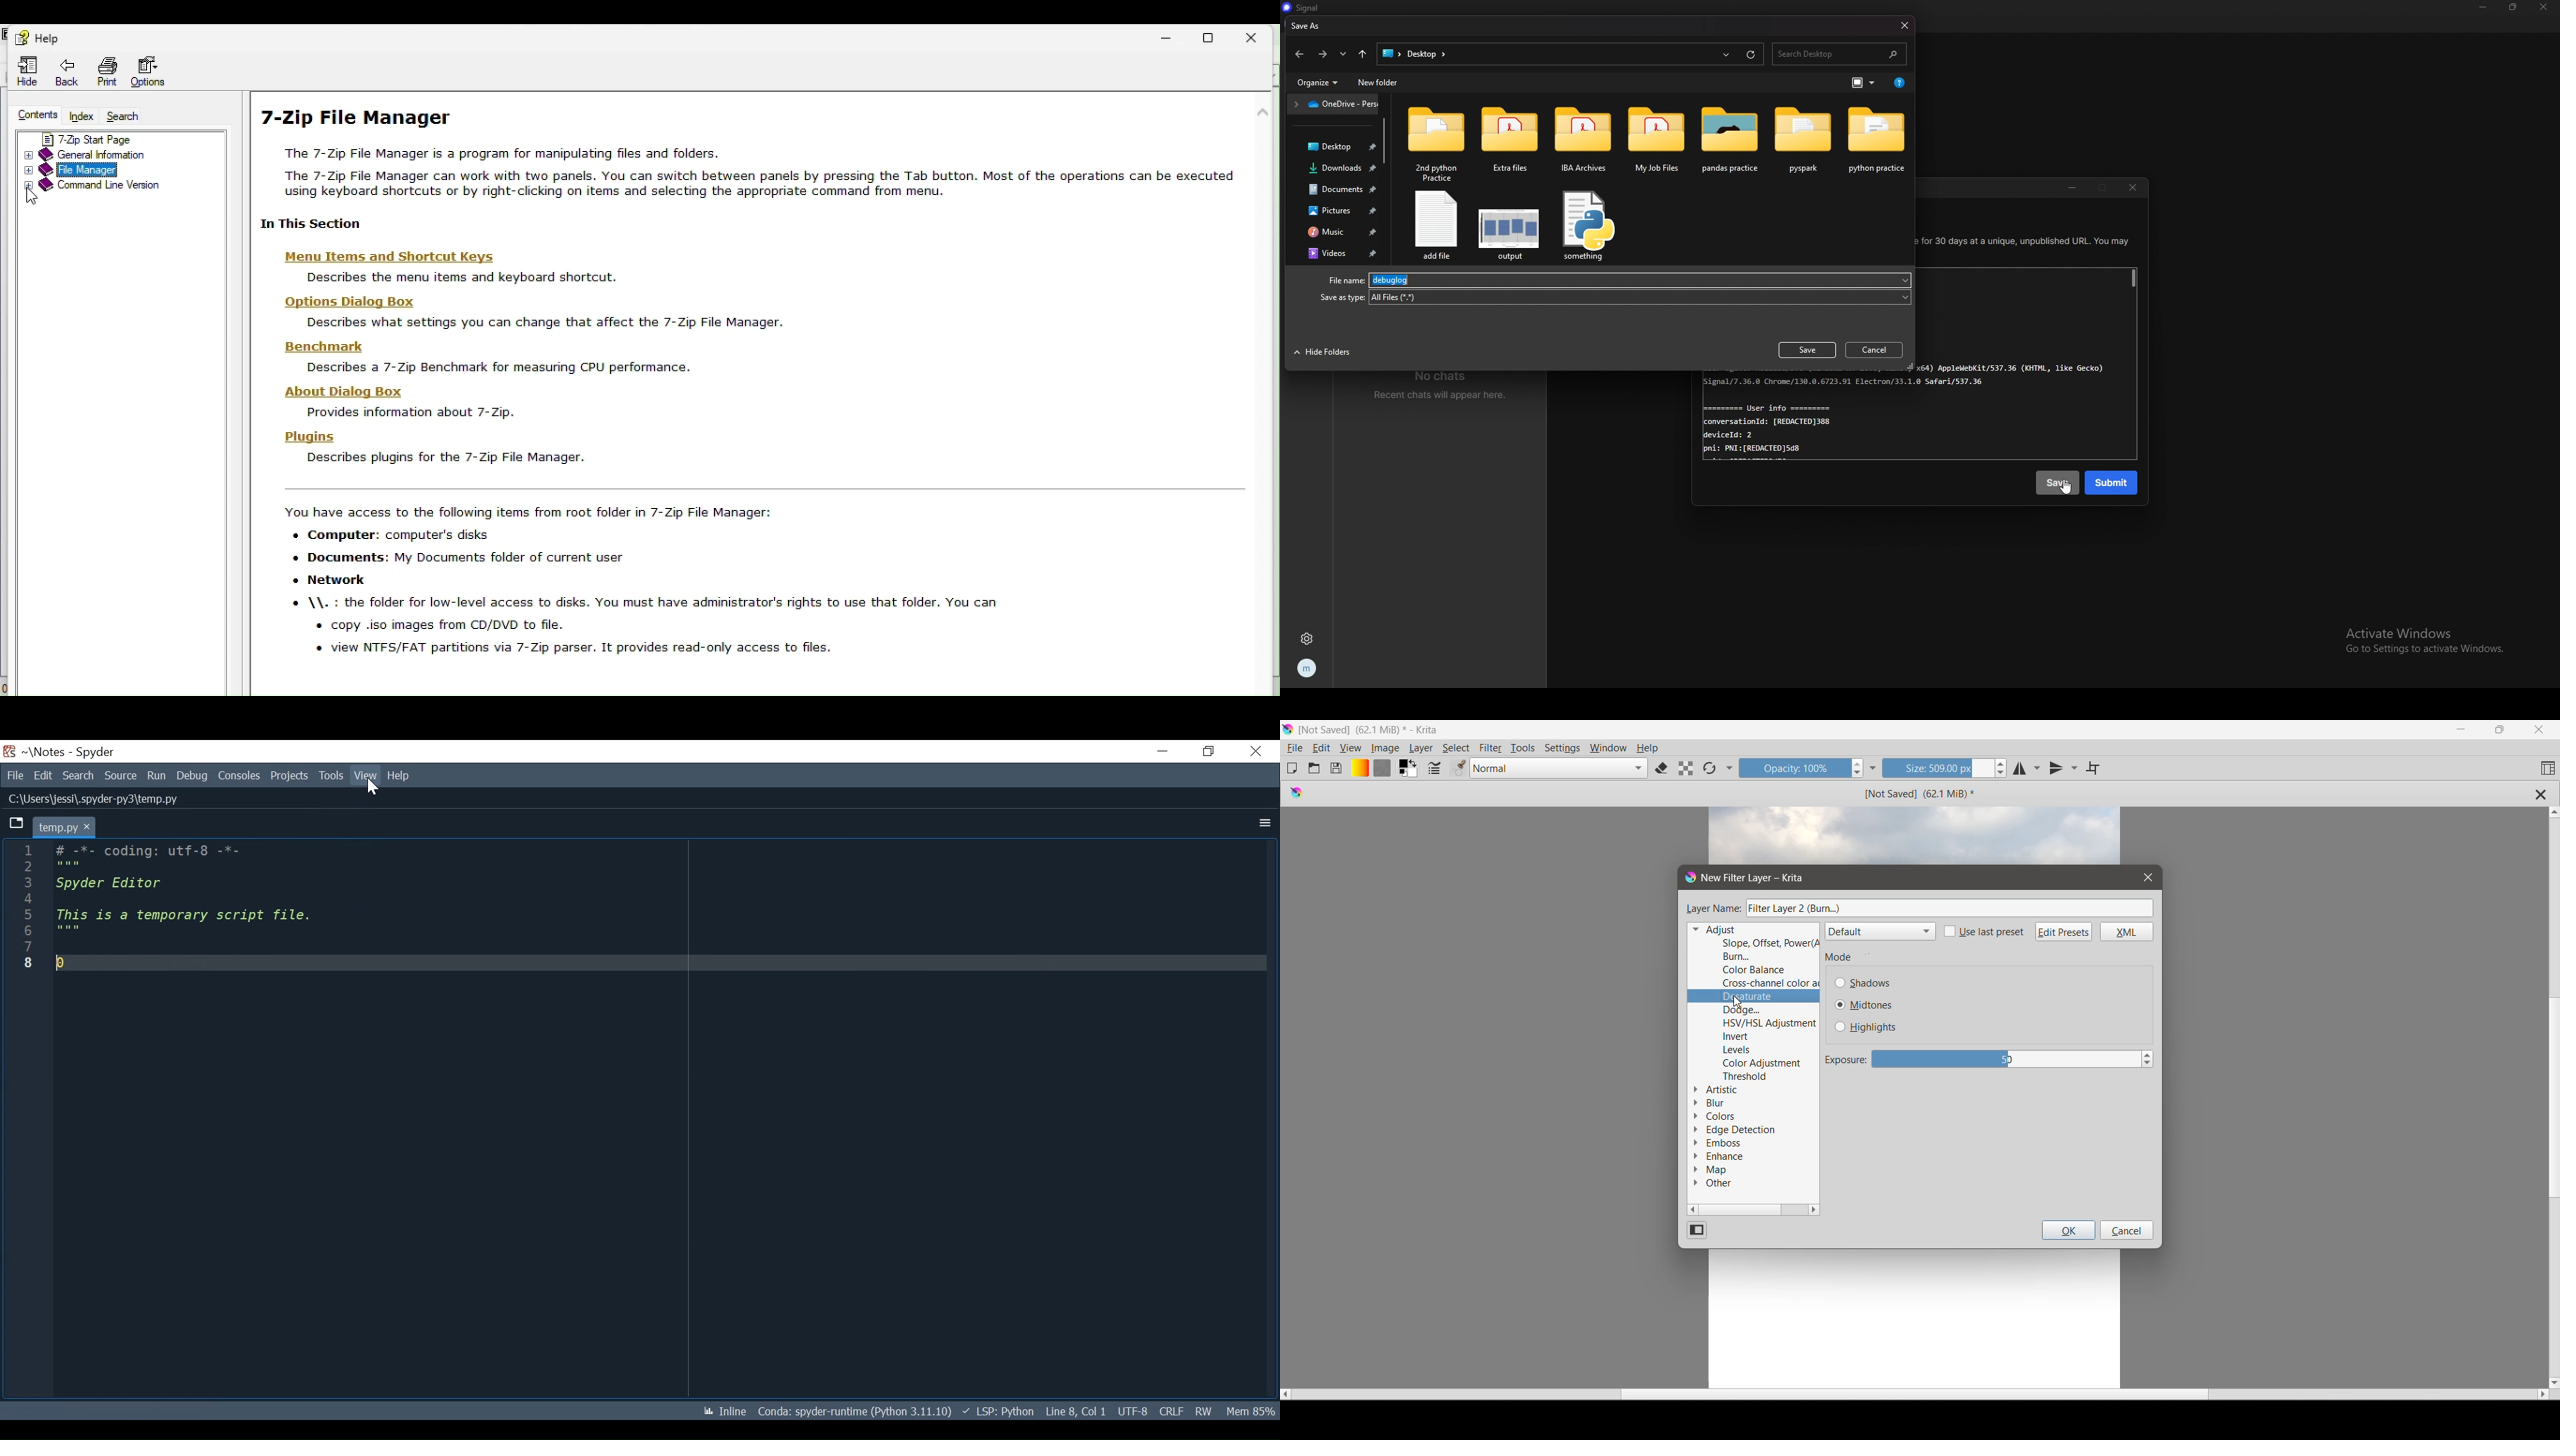 This screenshot has width=2576, height=1456. I want to click on Filter, so click(1491, 748).